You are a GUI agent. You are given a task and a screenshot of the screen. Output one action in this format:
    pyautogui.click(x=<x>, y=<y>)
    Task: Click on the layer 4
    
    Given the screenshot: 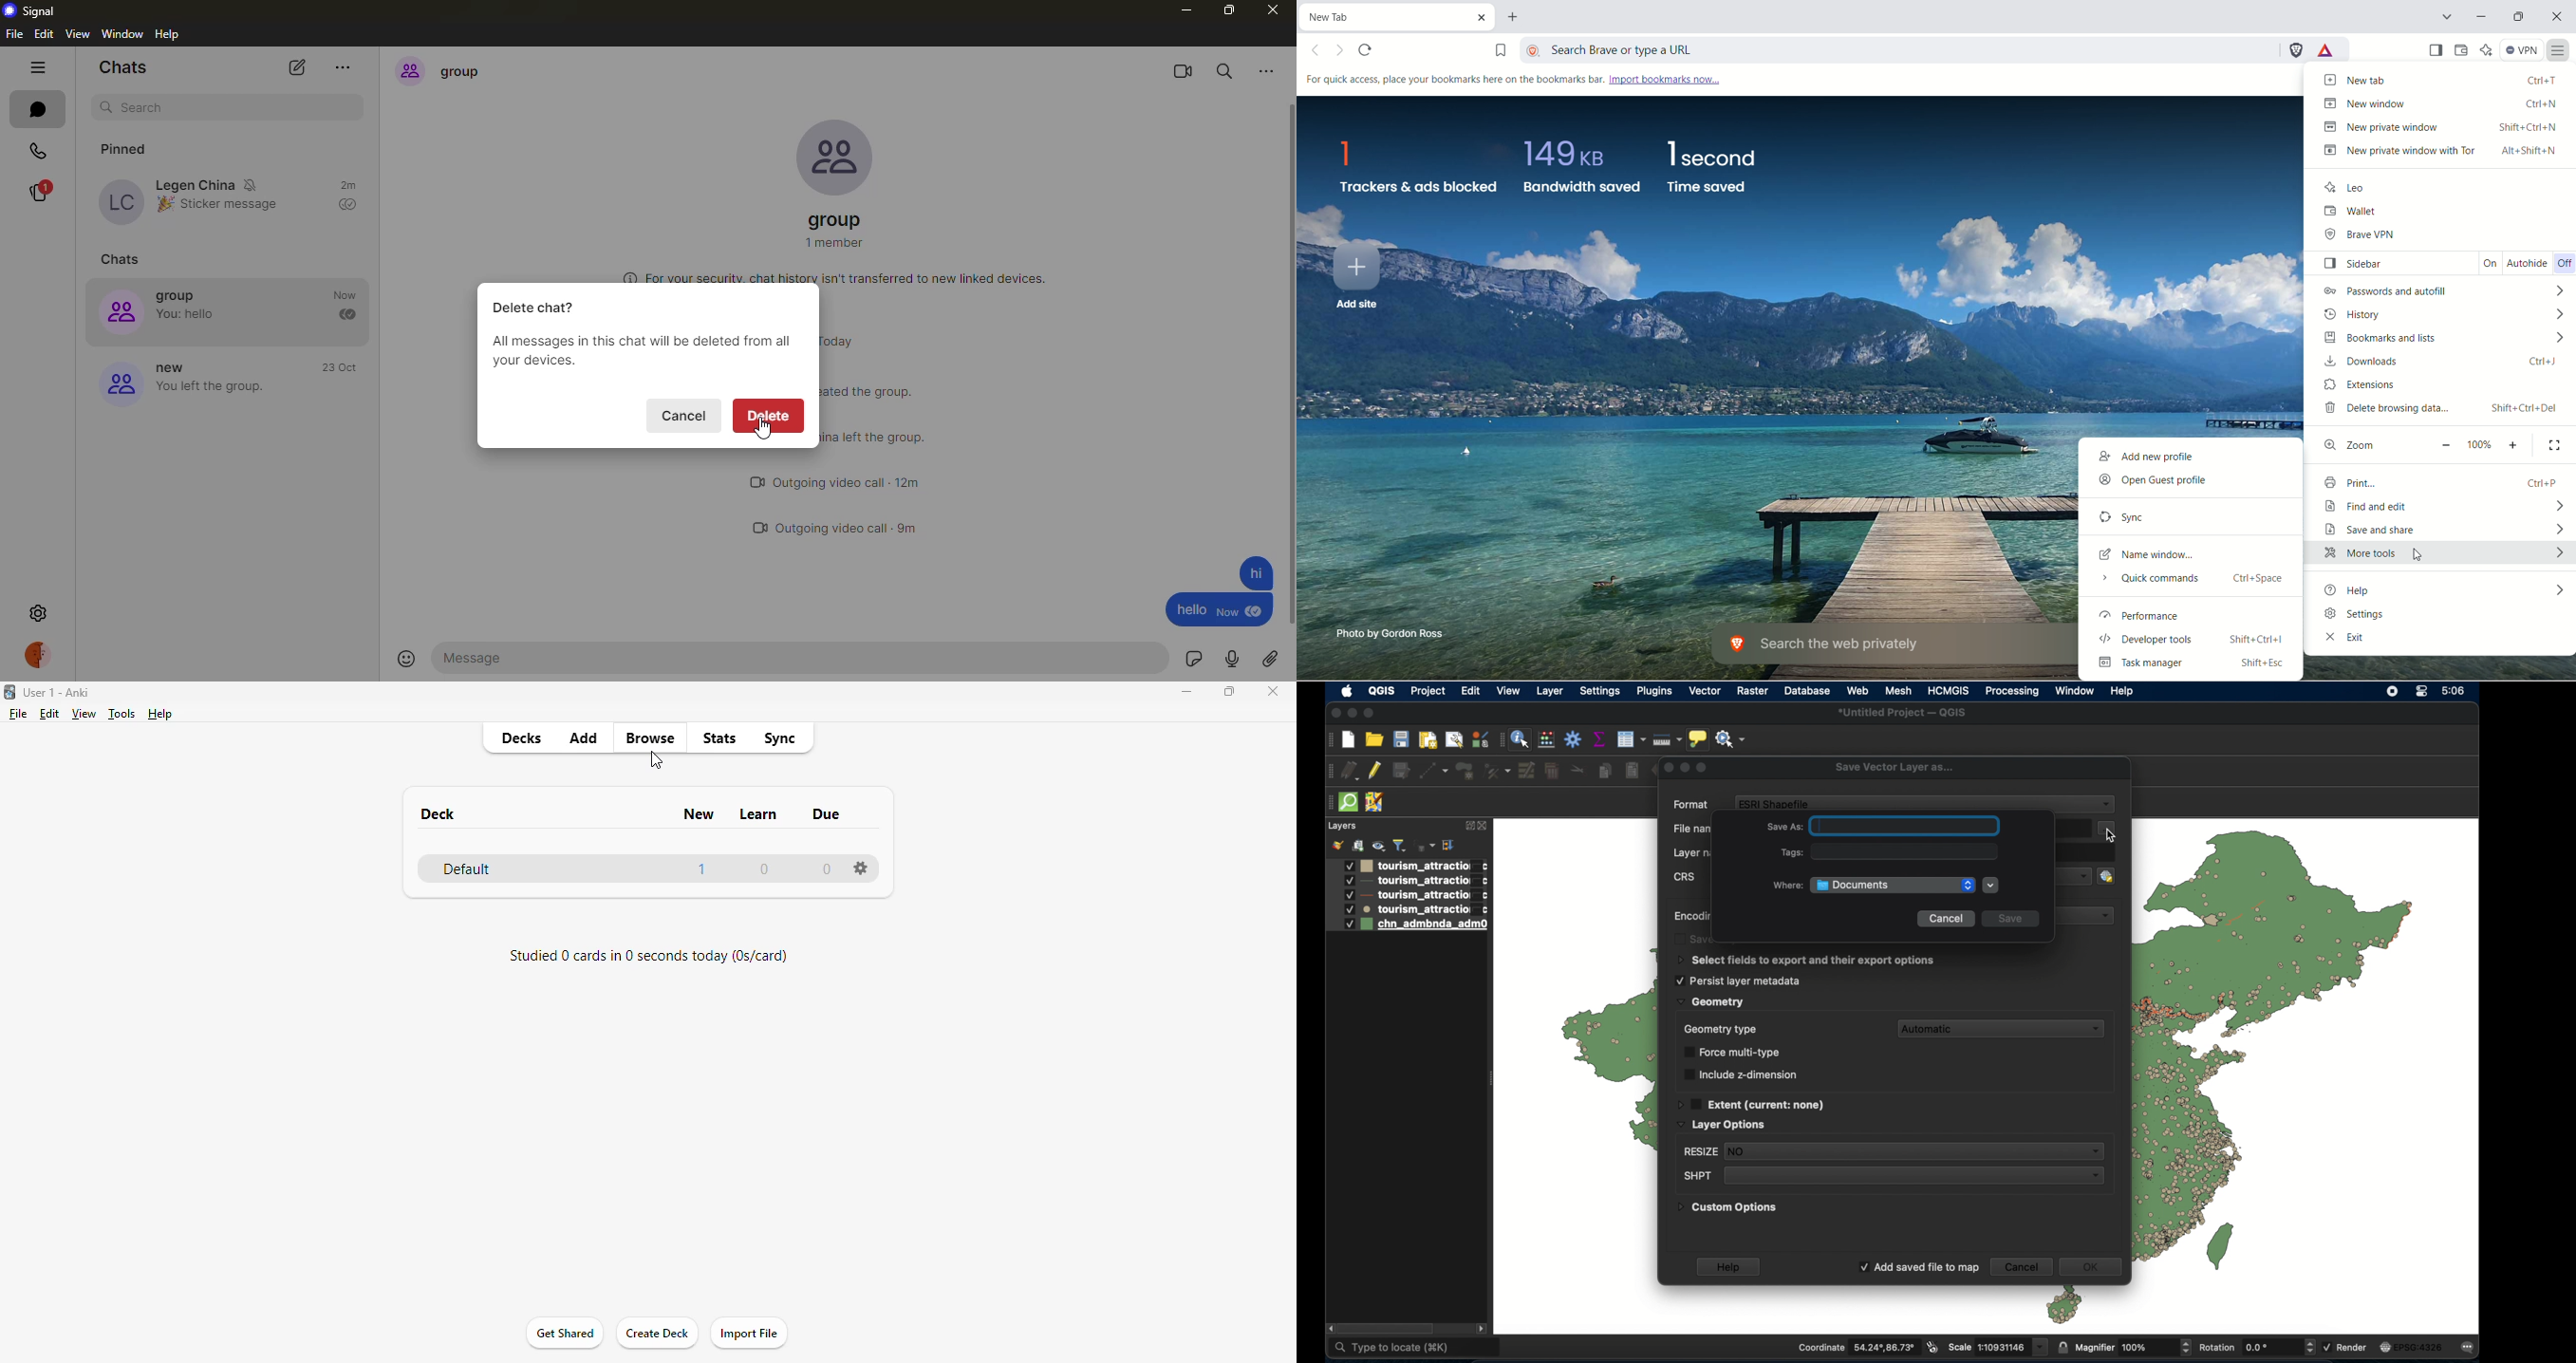 What is the action you would take?
    pyautogui.click(x=1408, y=909)
    